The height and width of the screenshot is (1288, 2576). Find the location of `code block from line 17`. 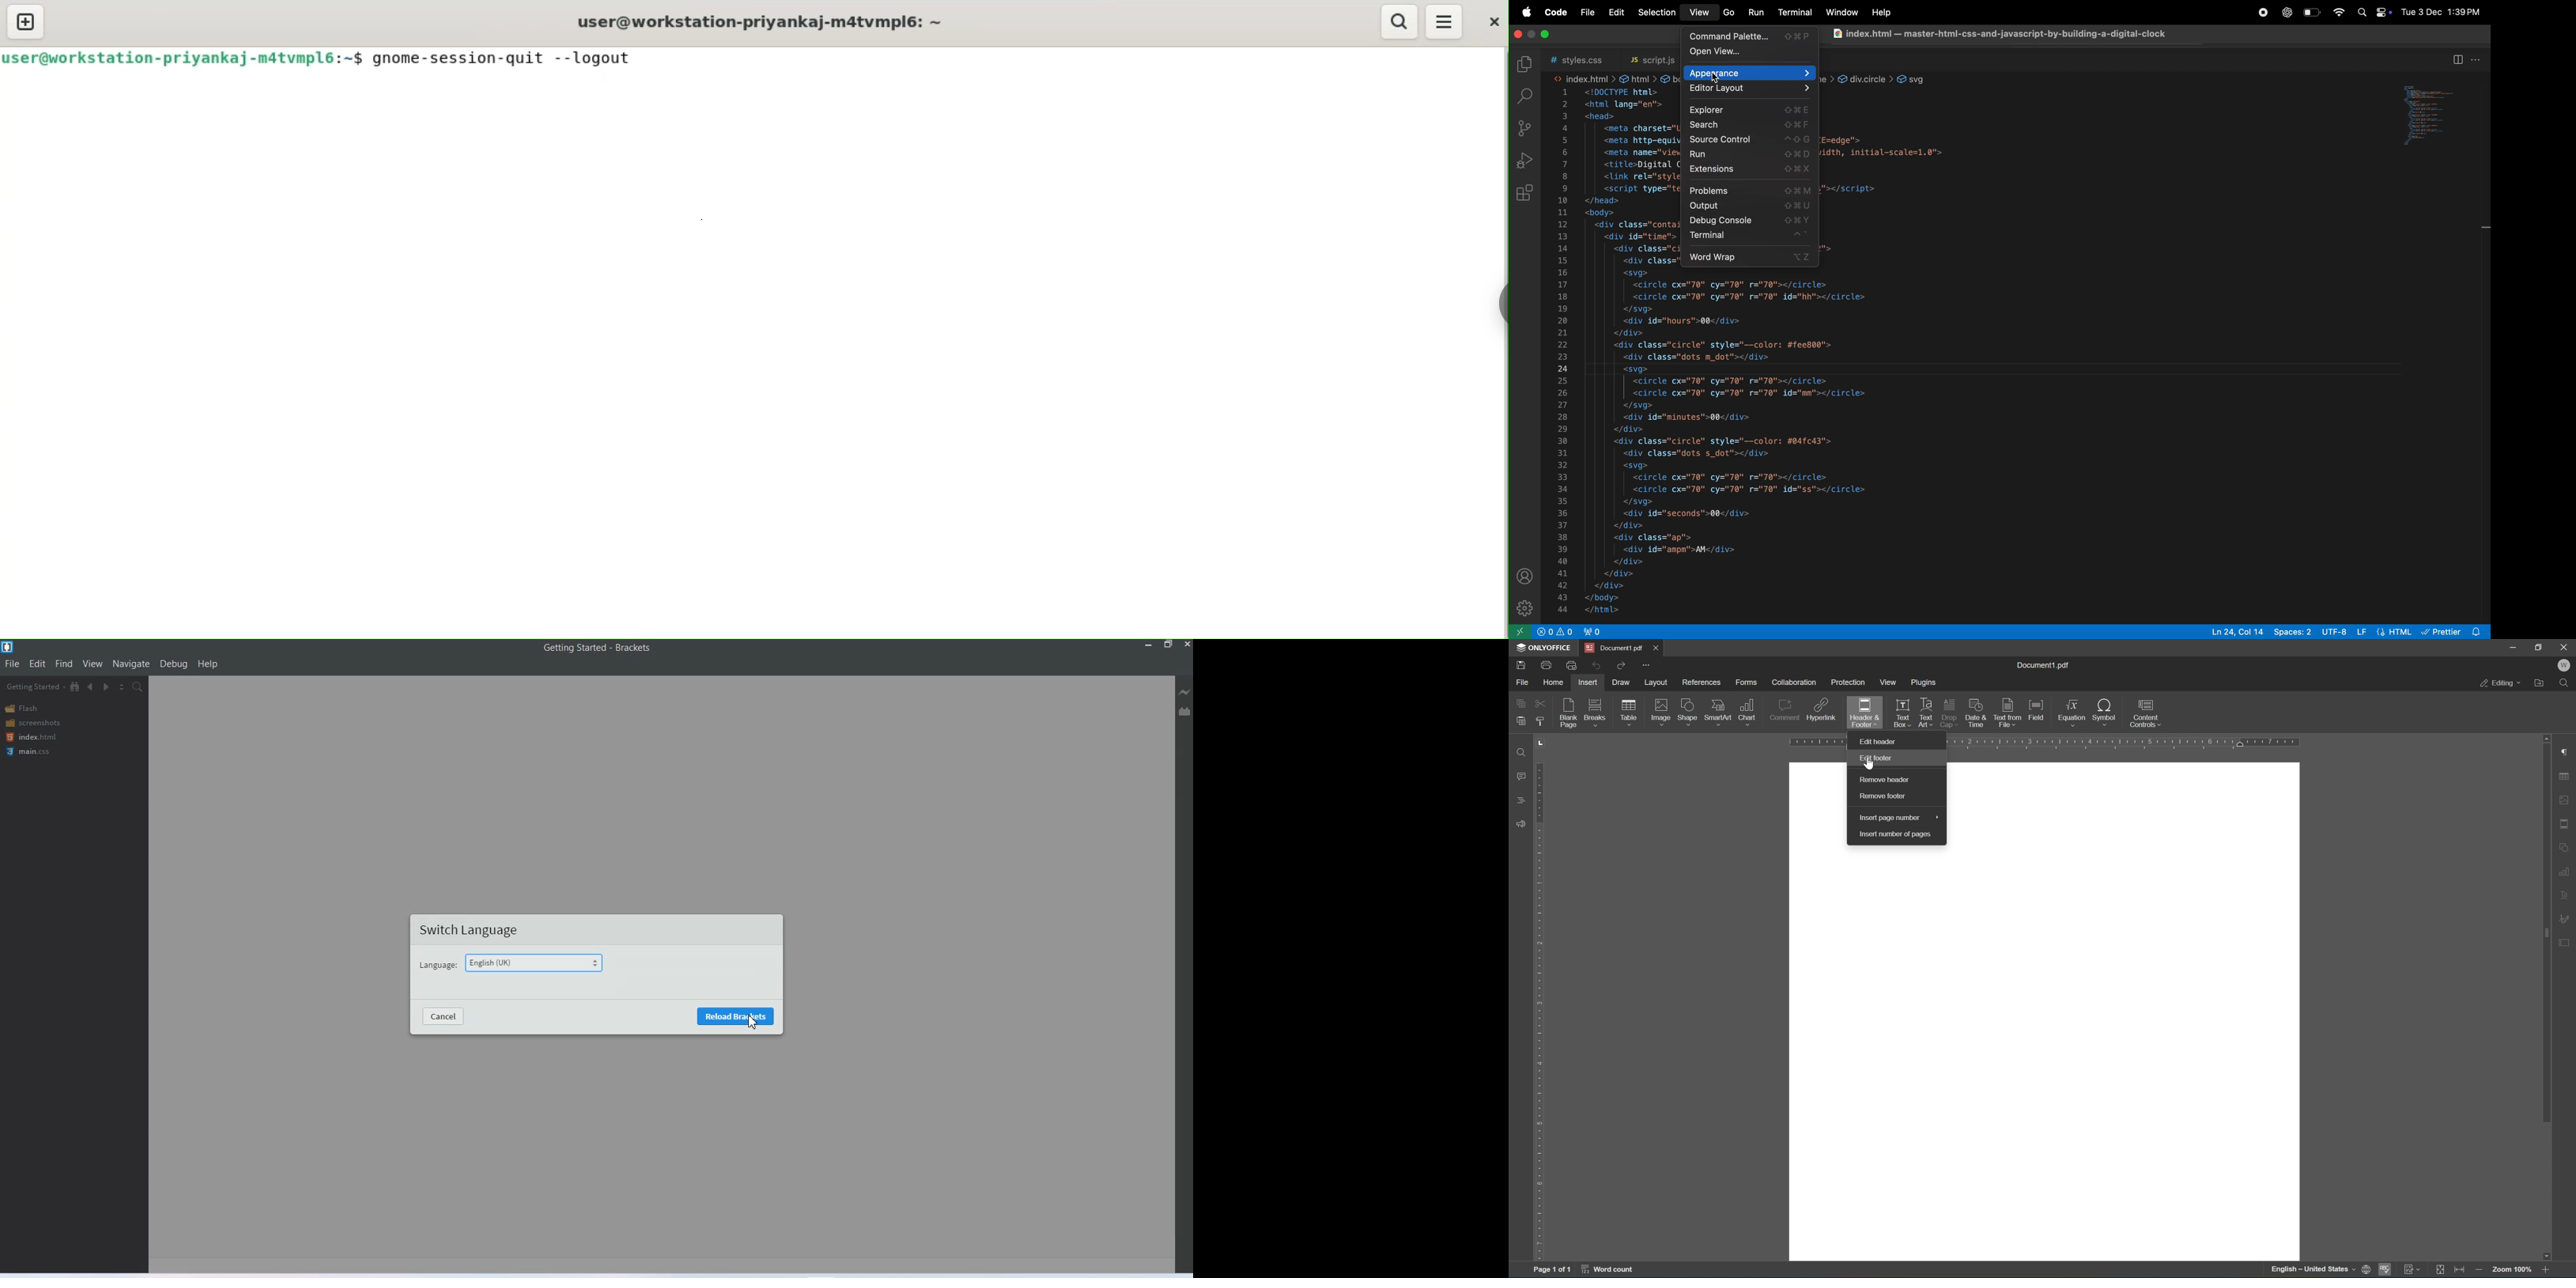

code block from line 17 is located at coordinates (1913, 447).